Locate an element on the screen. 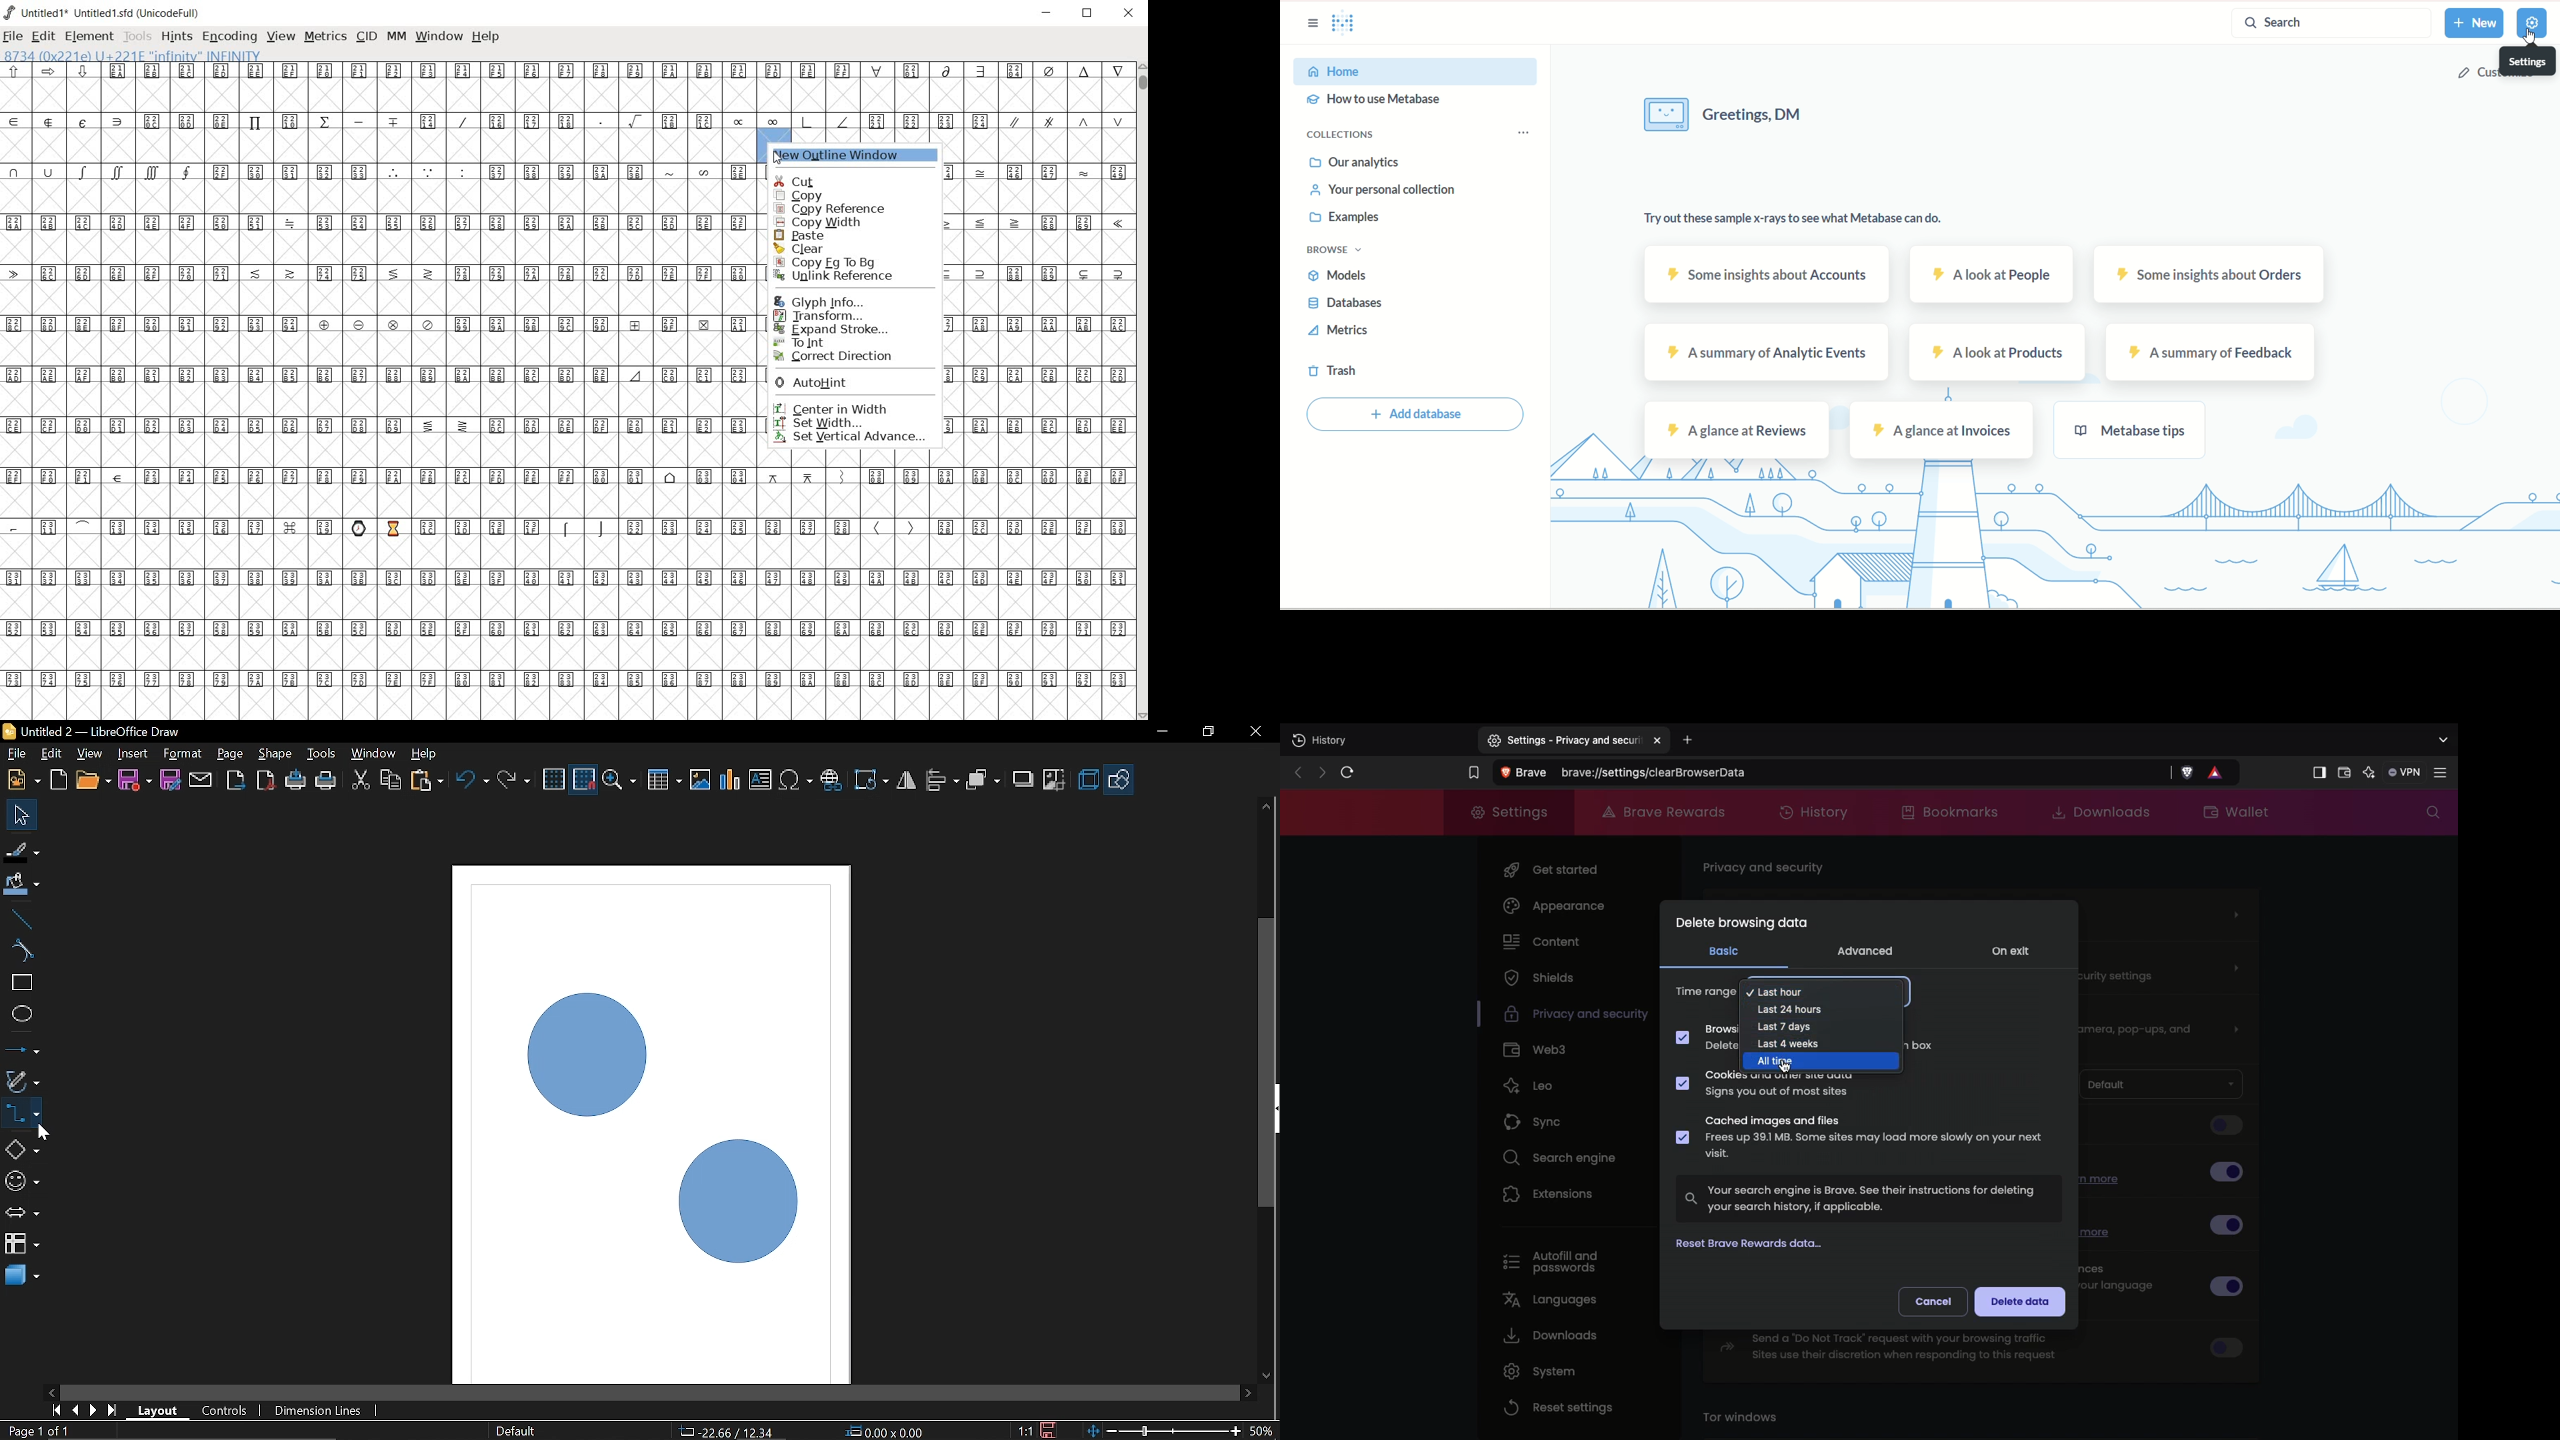 The image size is (2576, 1456). New is located at coordinates (22, 781).